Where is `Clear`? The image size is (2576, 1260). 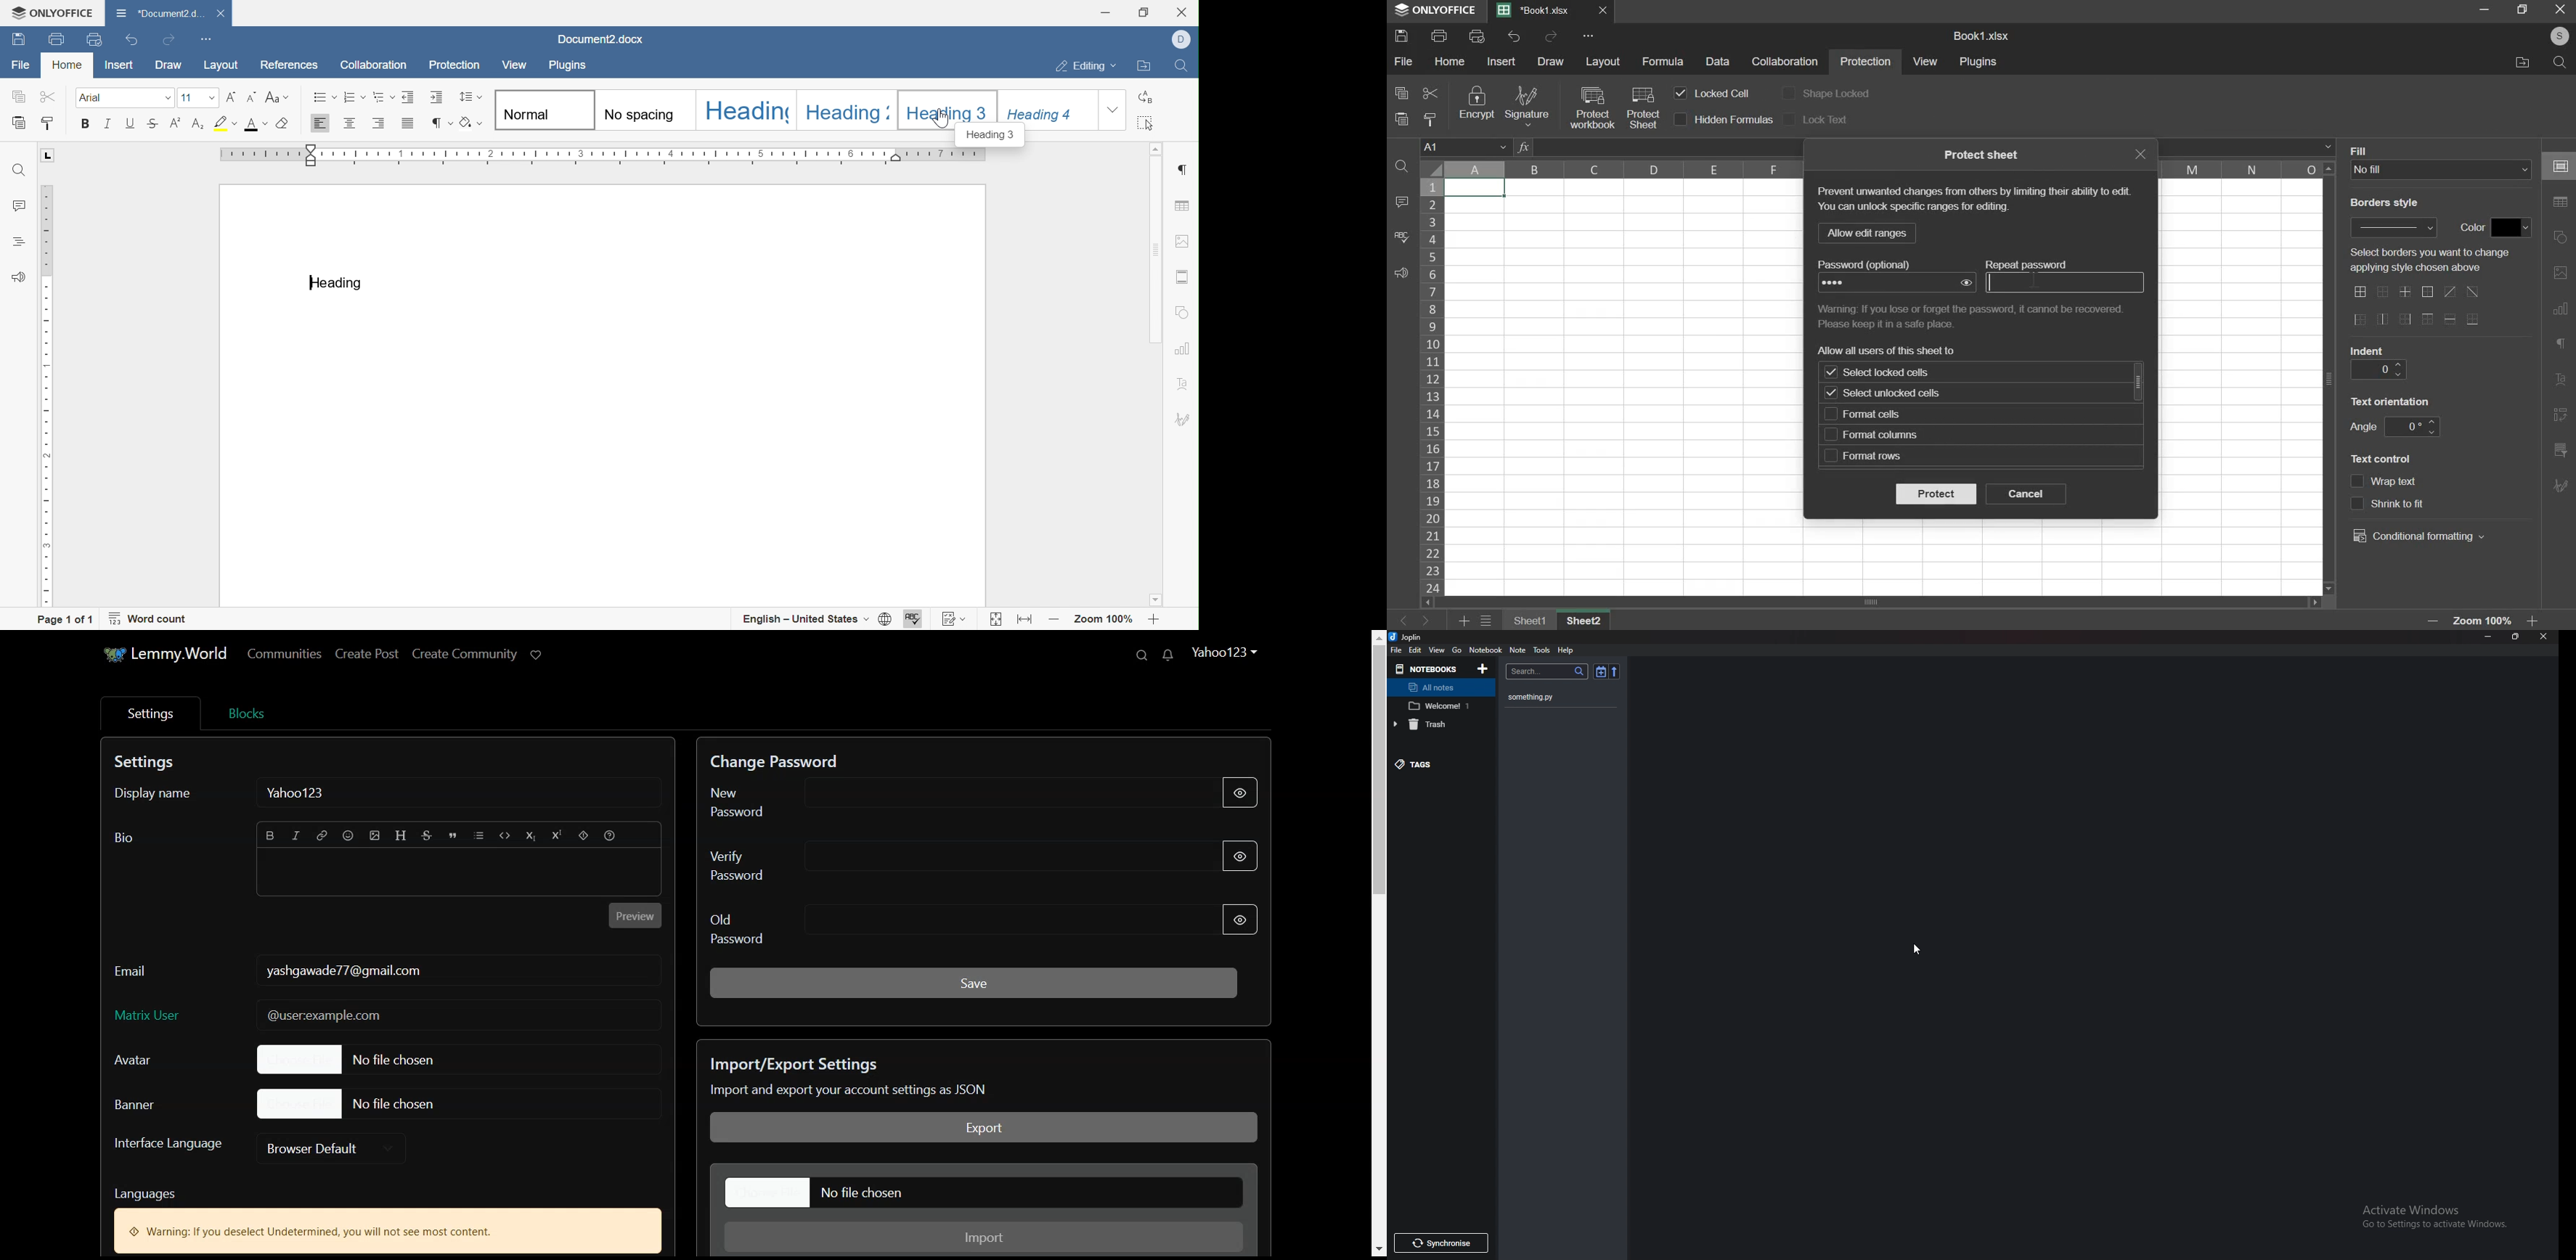 Clear is located at coordinates (280, 124).